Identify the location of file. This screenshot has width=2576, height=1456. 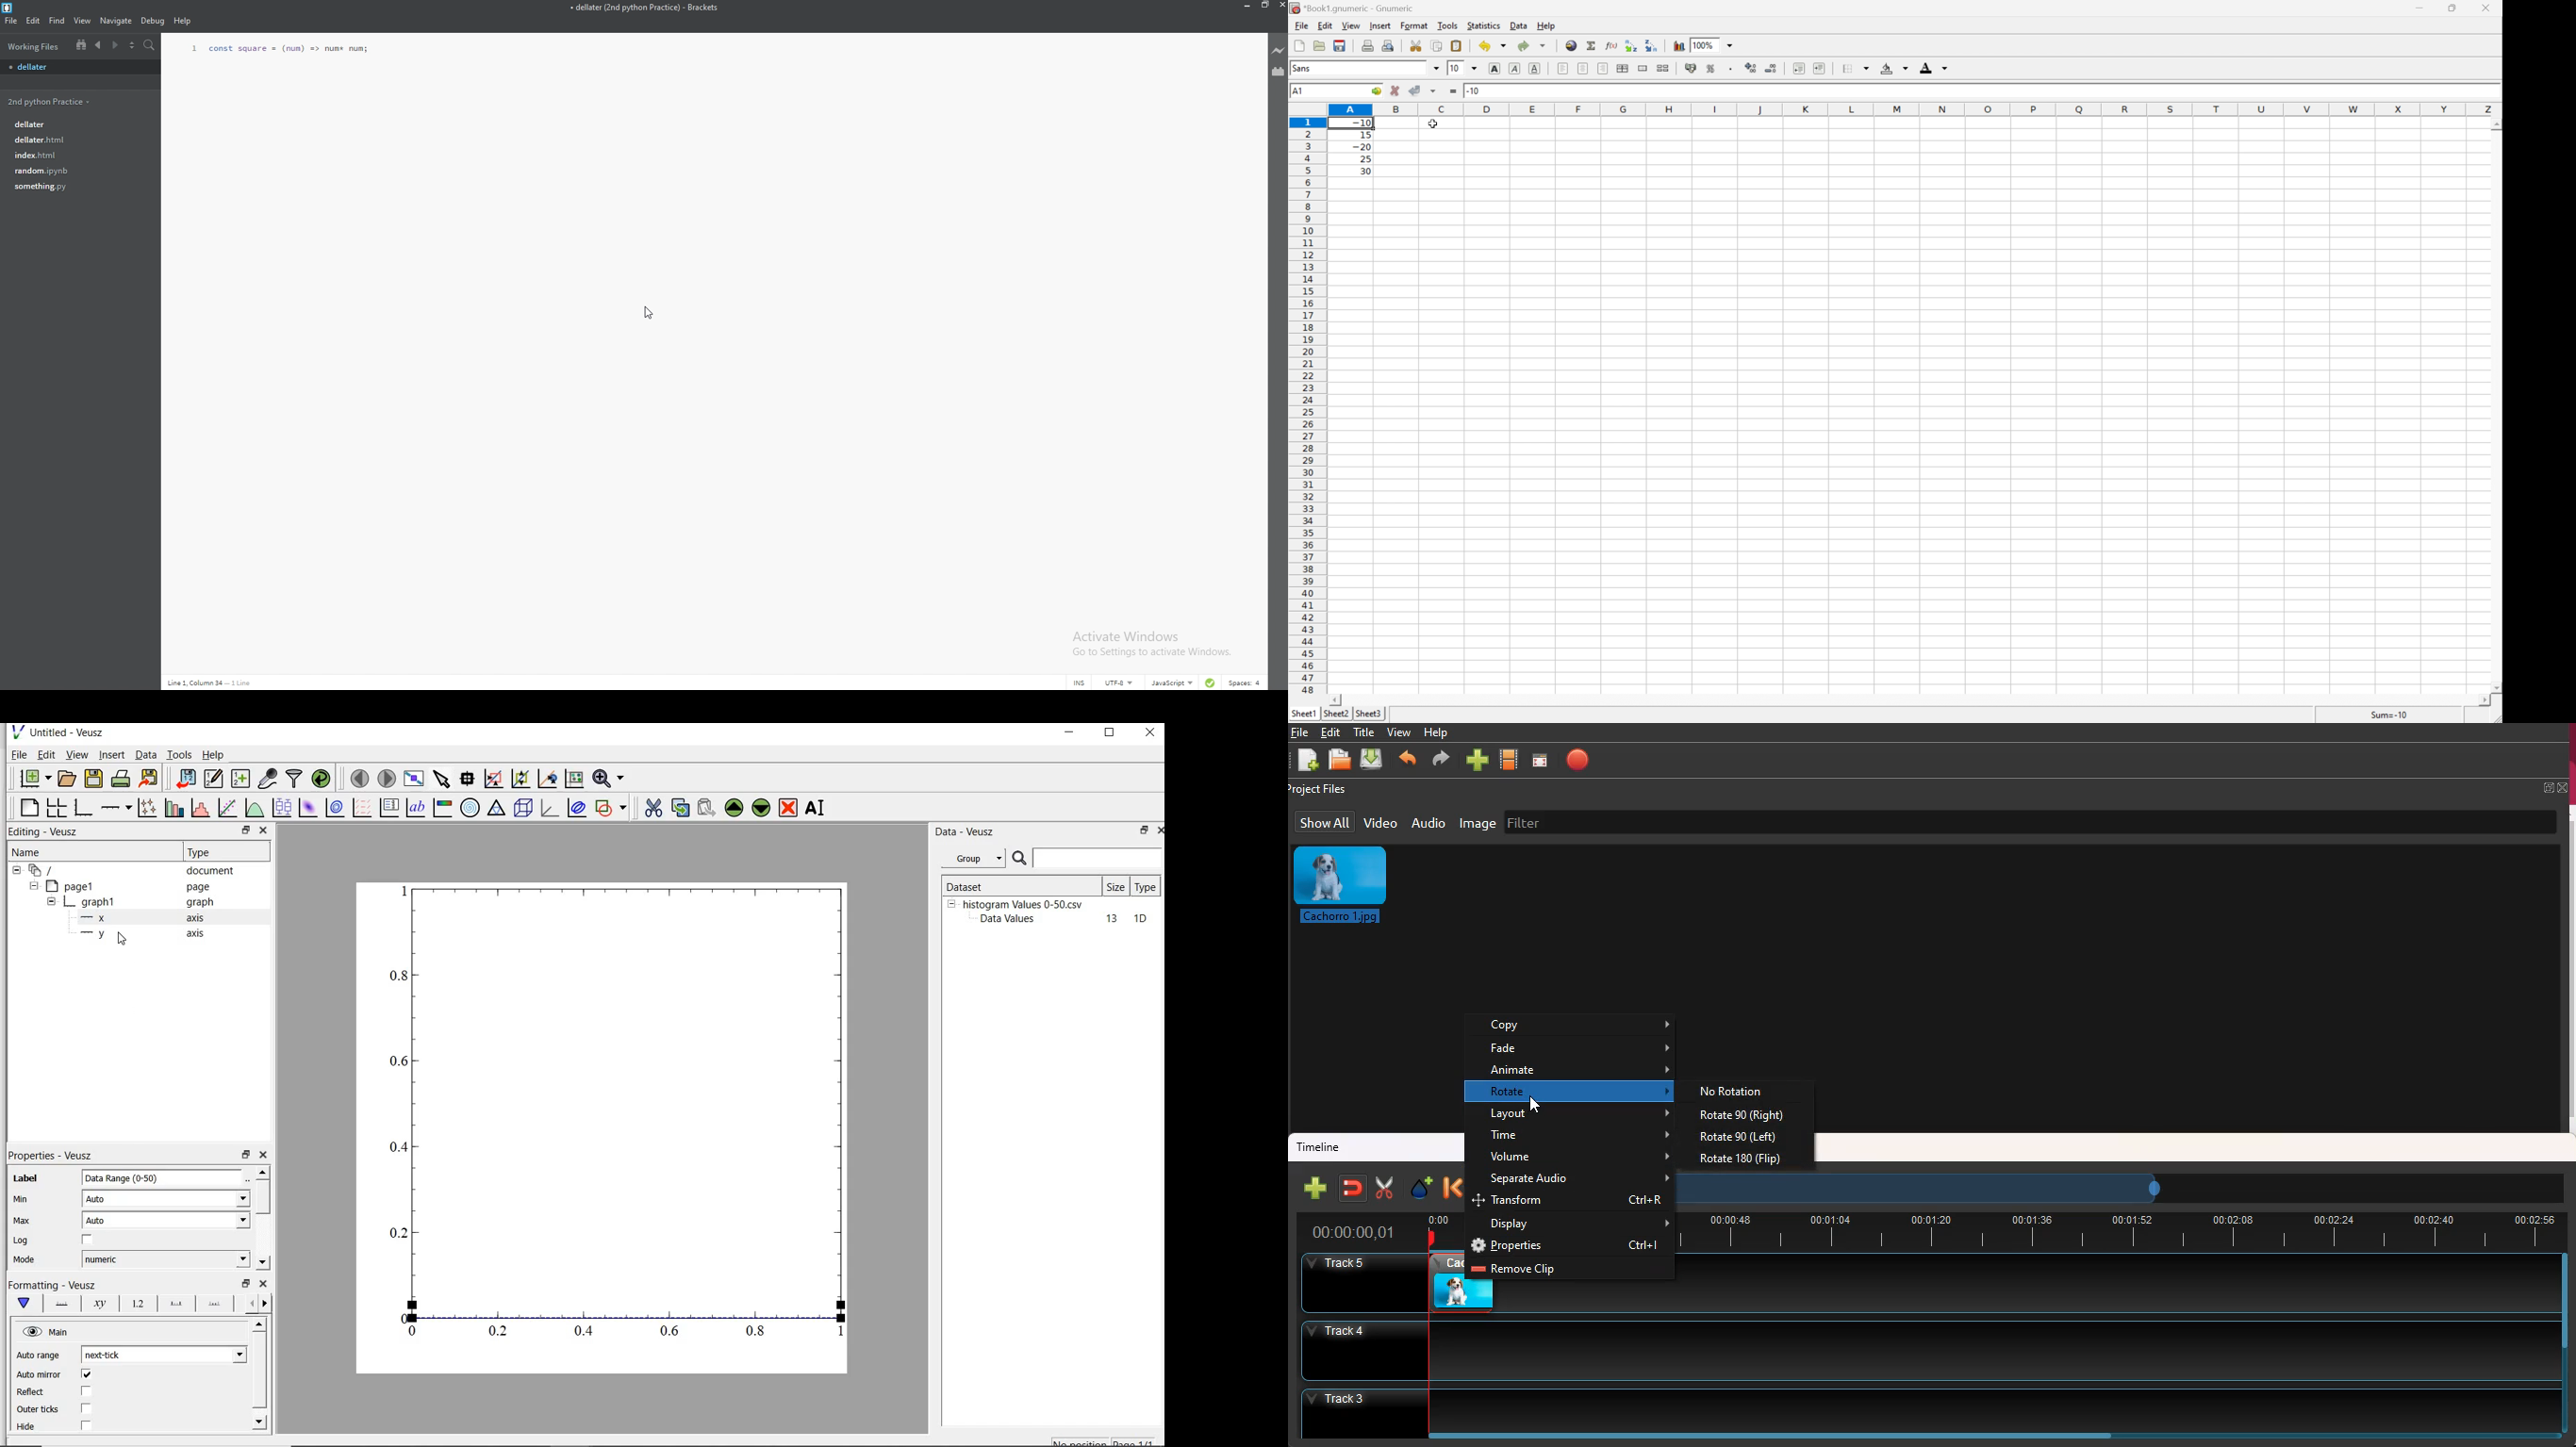
(72, 125).